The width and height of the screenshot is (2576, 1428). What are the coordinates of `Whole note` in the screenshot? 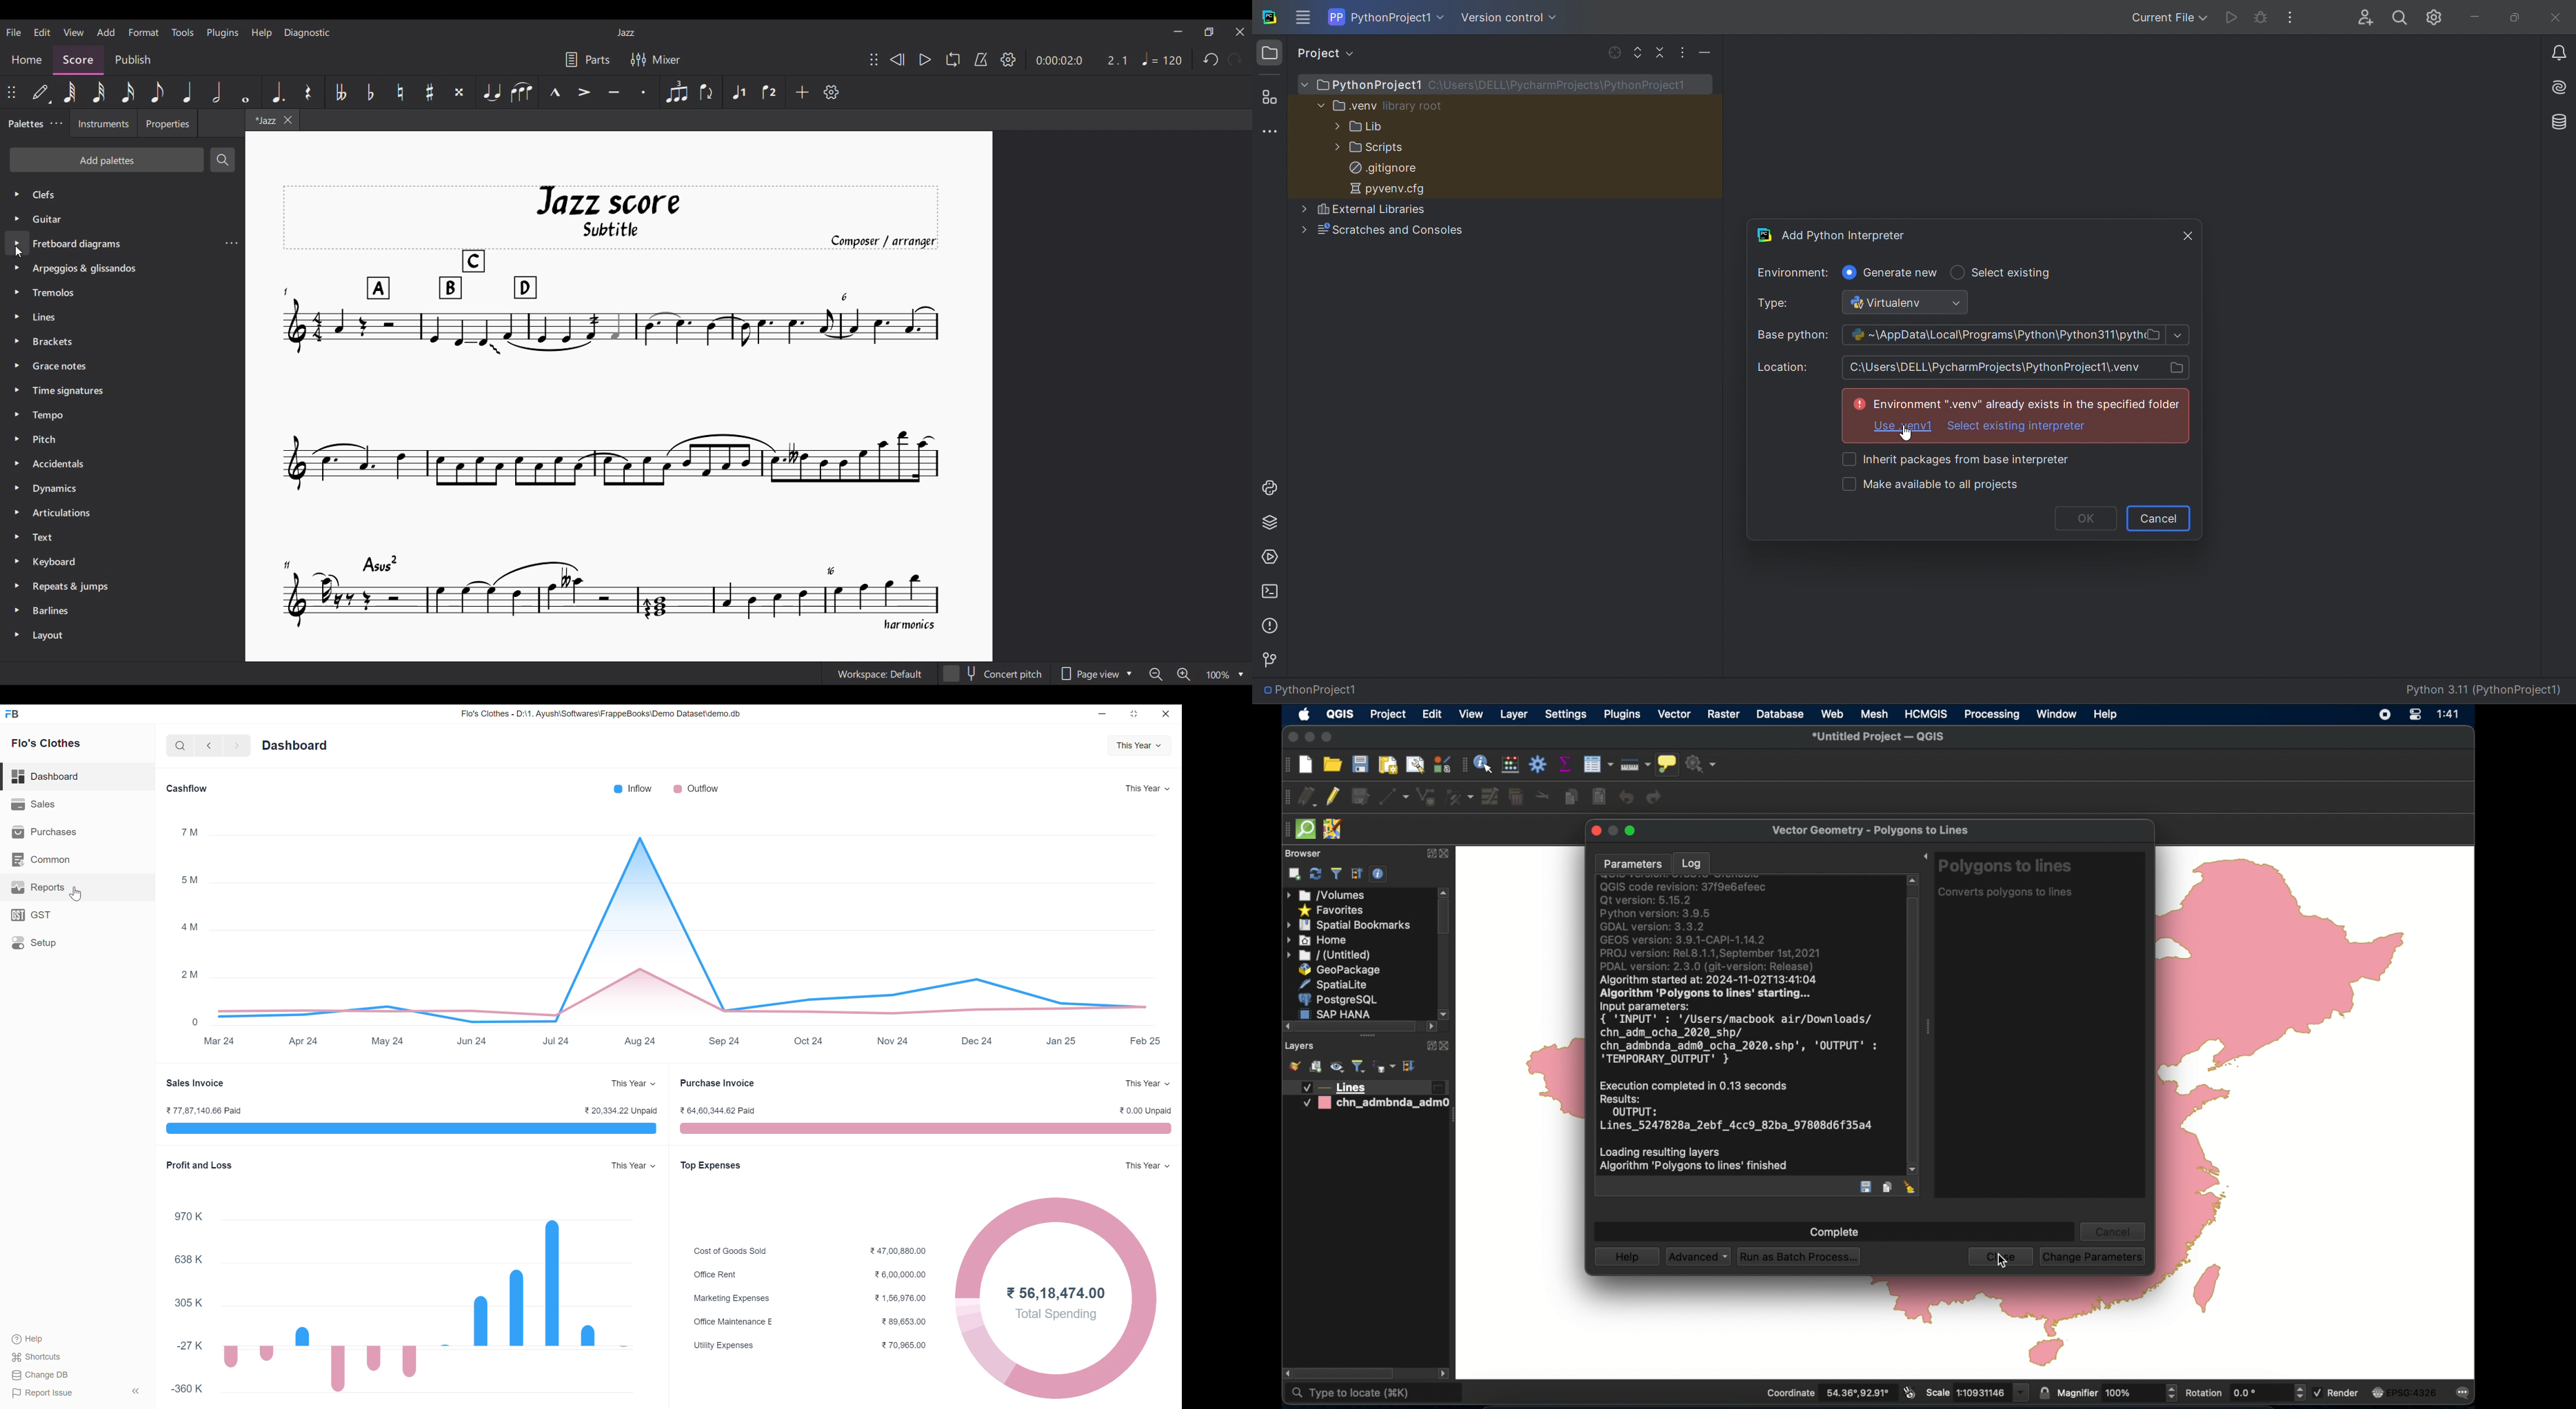 It's located at (248, 93).